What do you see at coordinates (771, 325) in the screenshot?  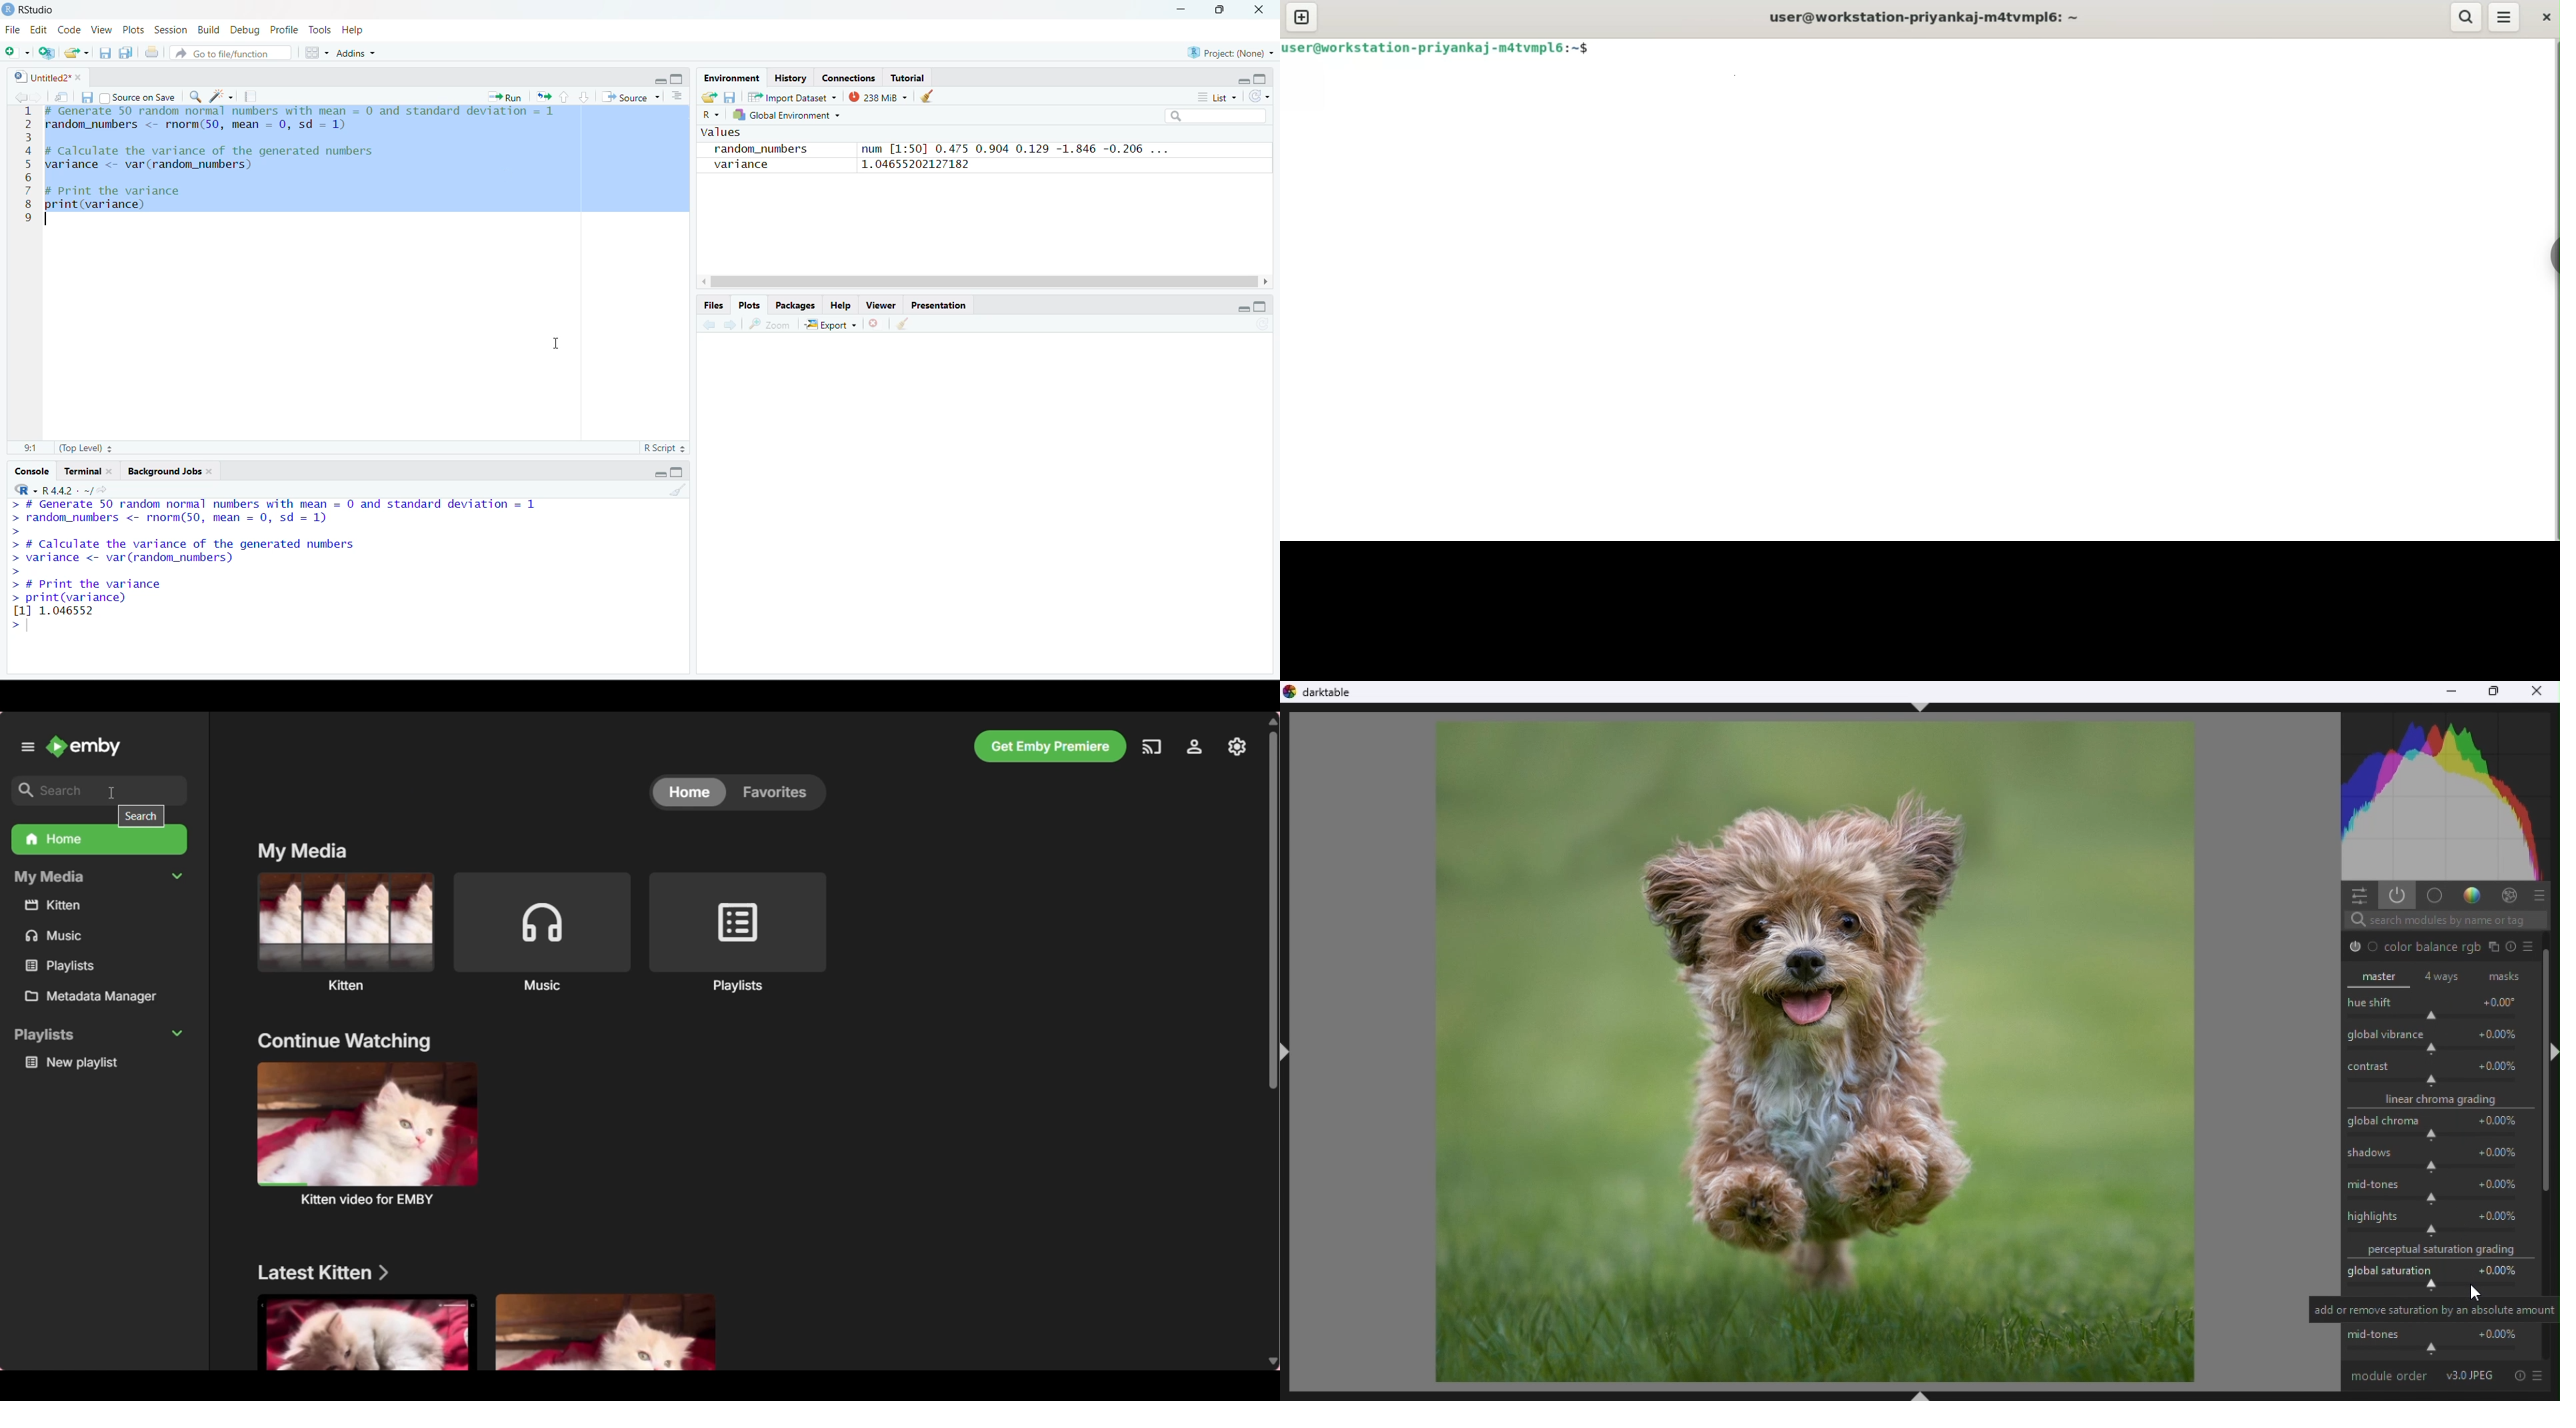 I see `Zoom` at bounding box center [771, 325].